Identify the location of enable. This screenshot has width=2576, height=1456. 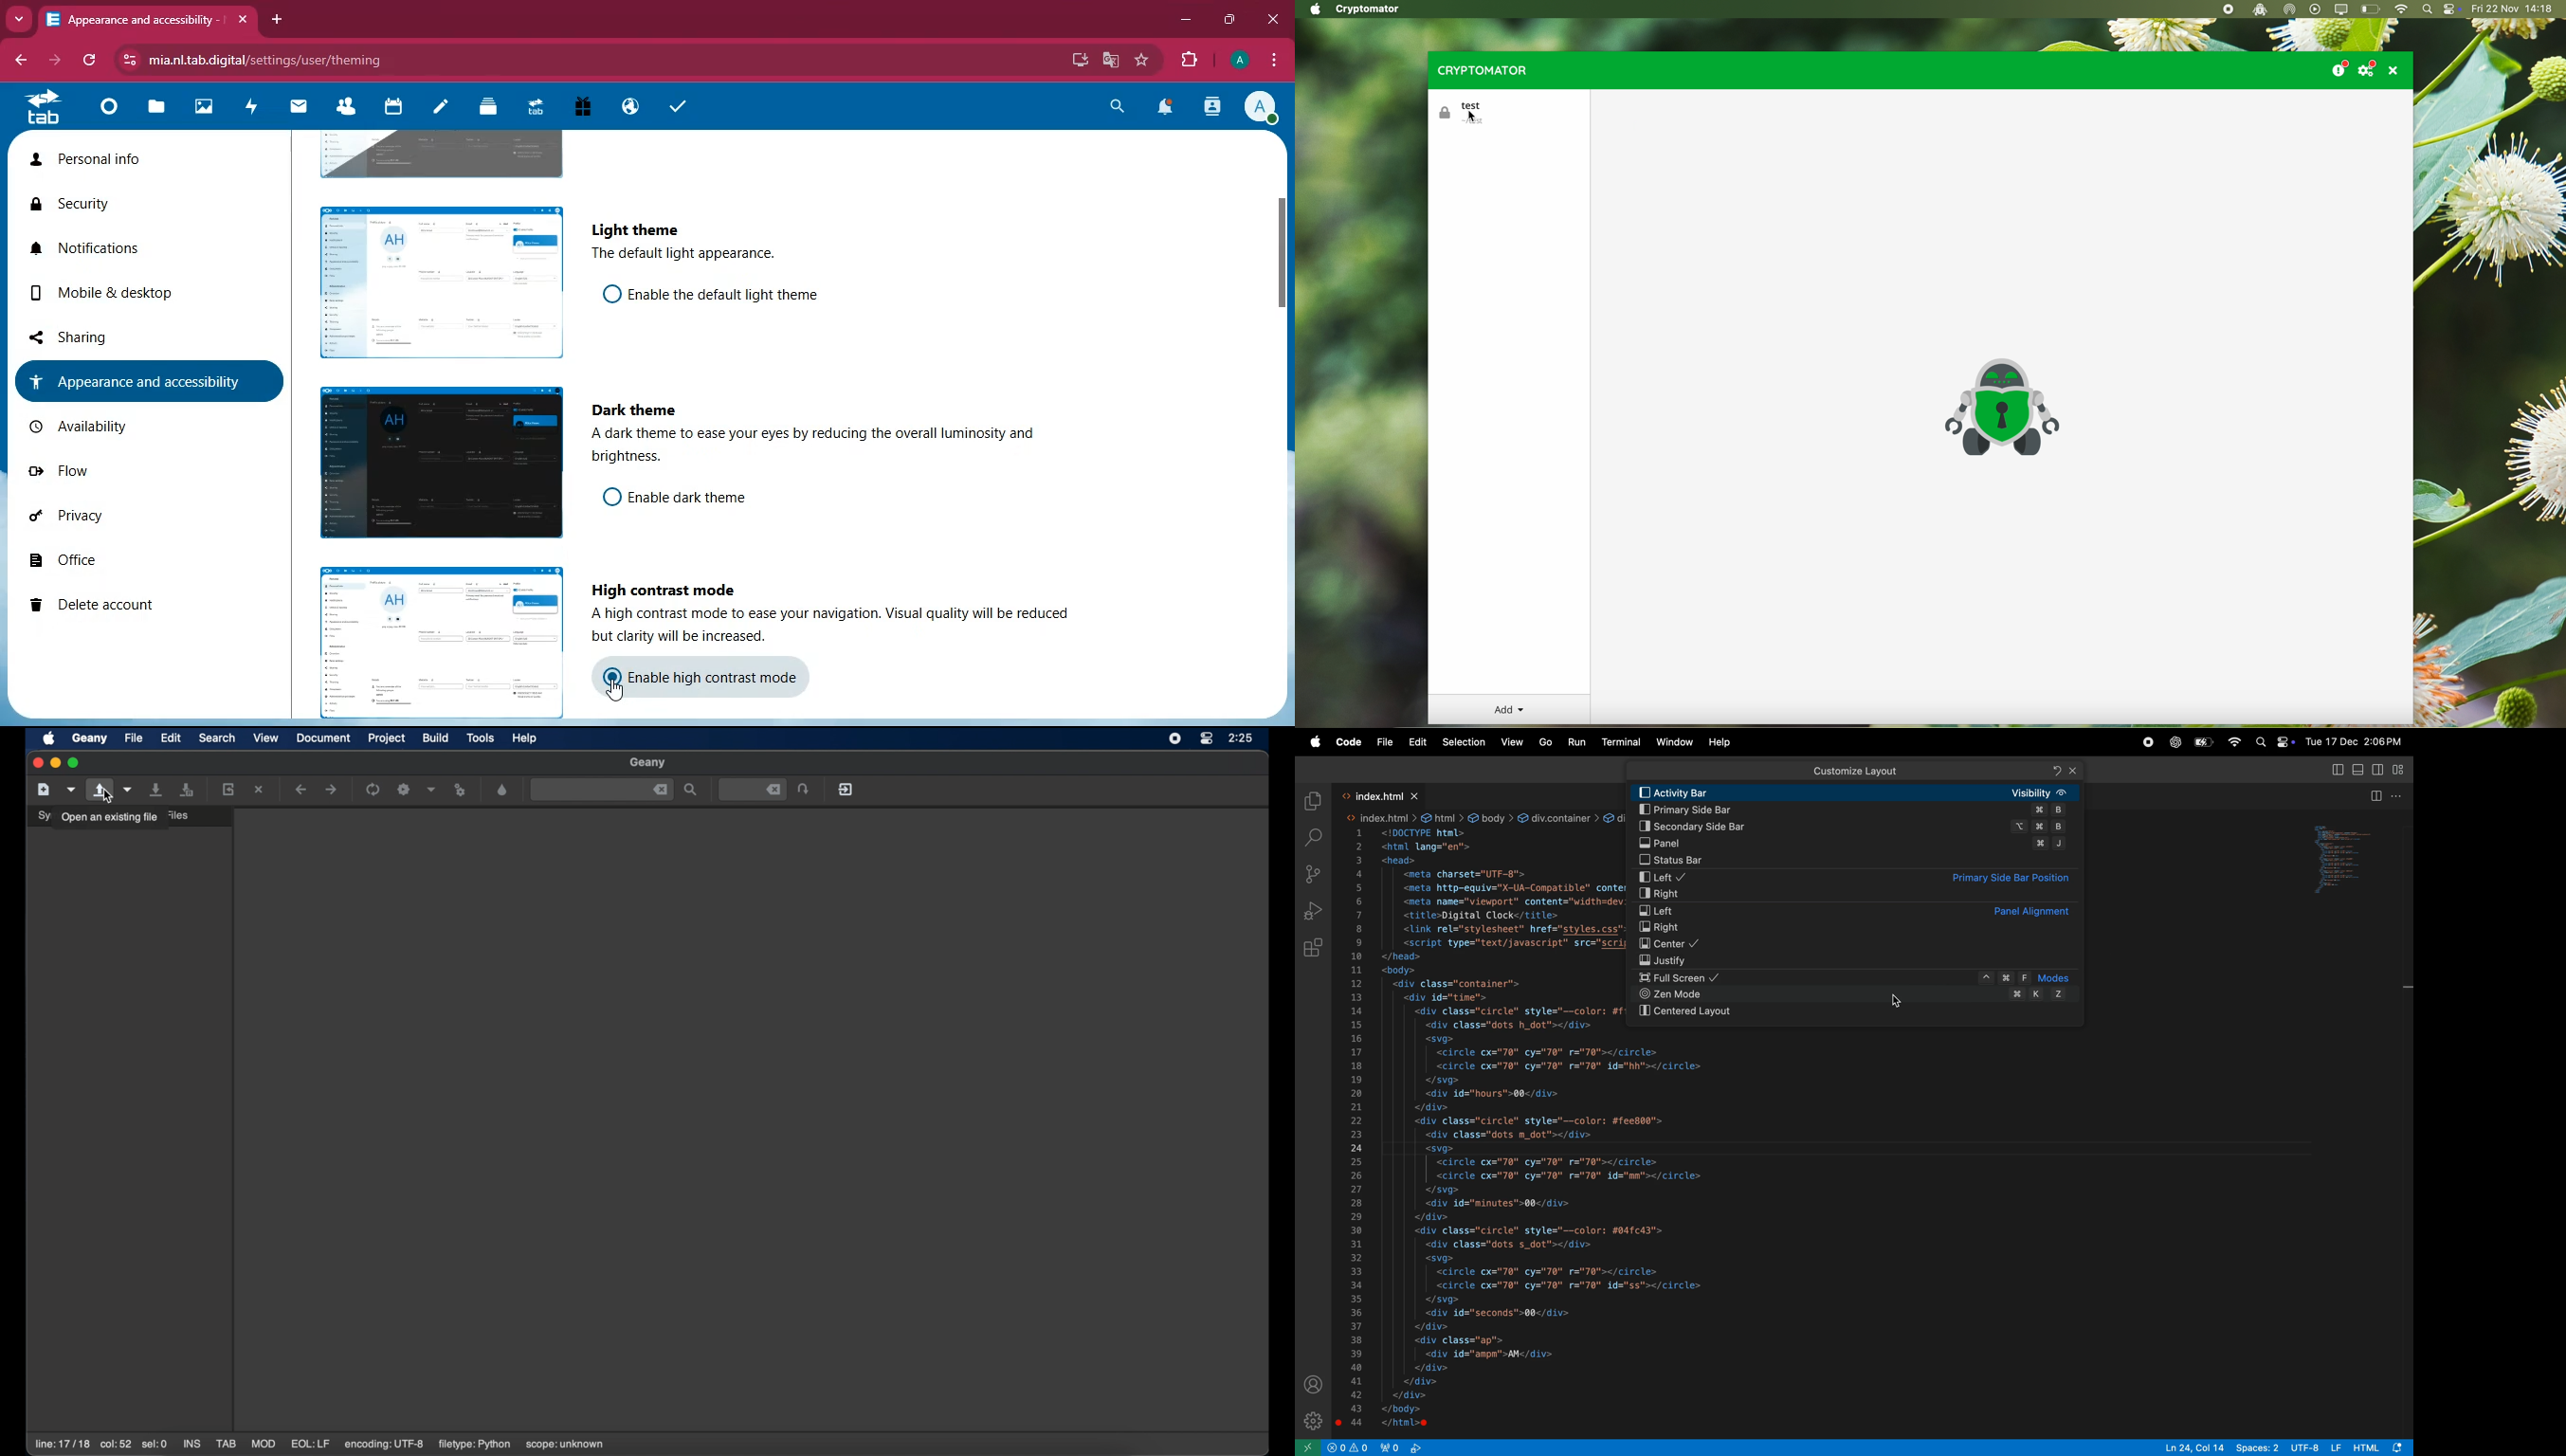
(725, 293).